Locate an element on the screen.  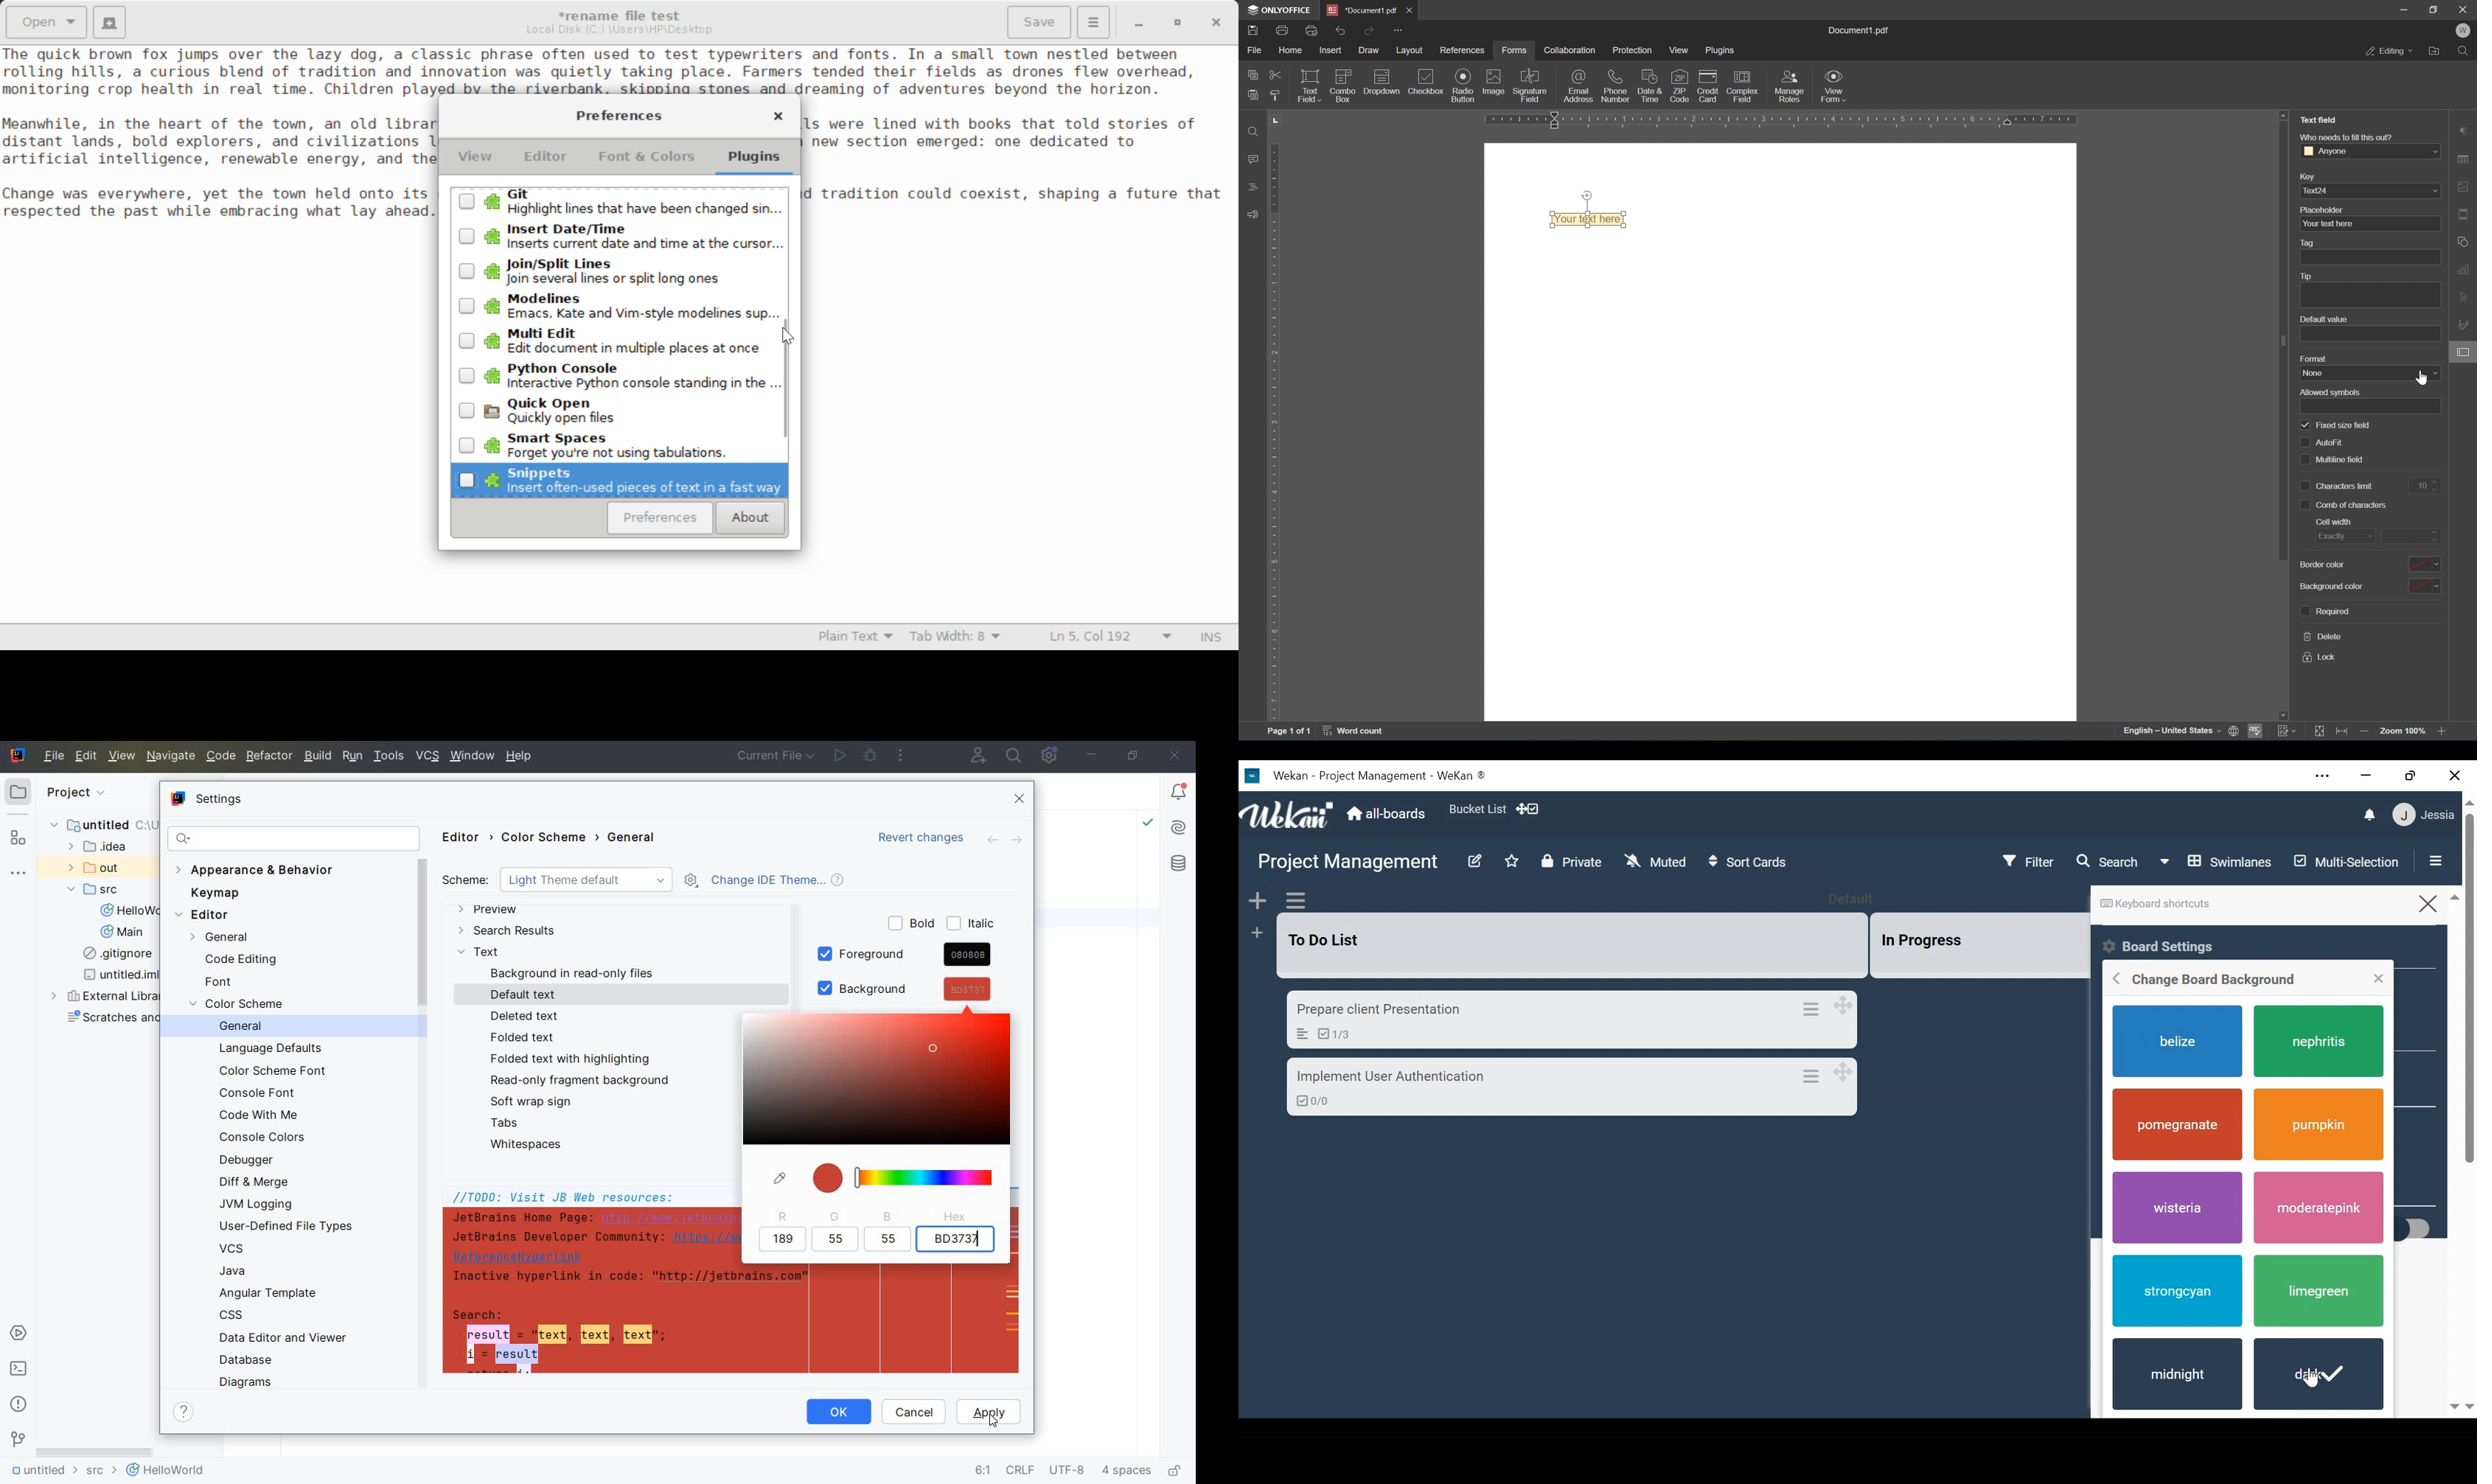
scroll bar is located at coordinates (2469, 1045).